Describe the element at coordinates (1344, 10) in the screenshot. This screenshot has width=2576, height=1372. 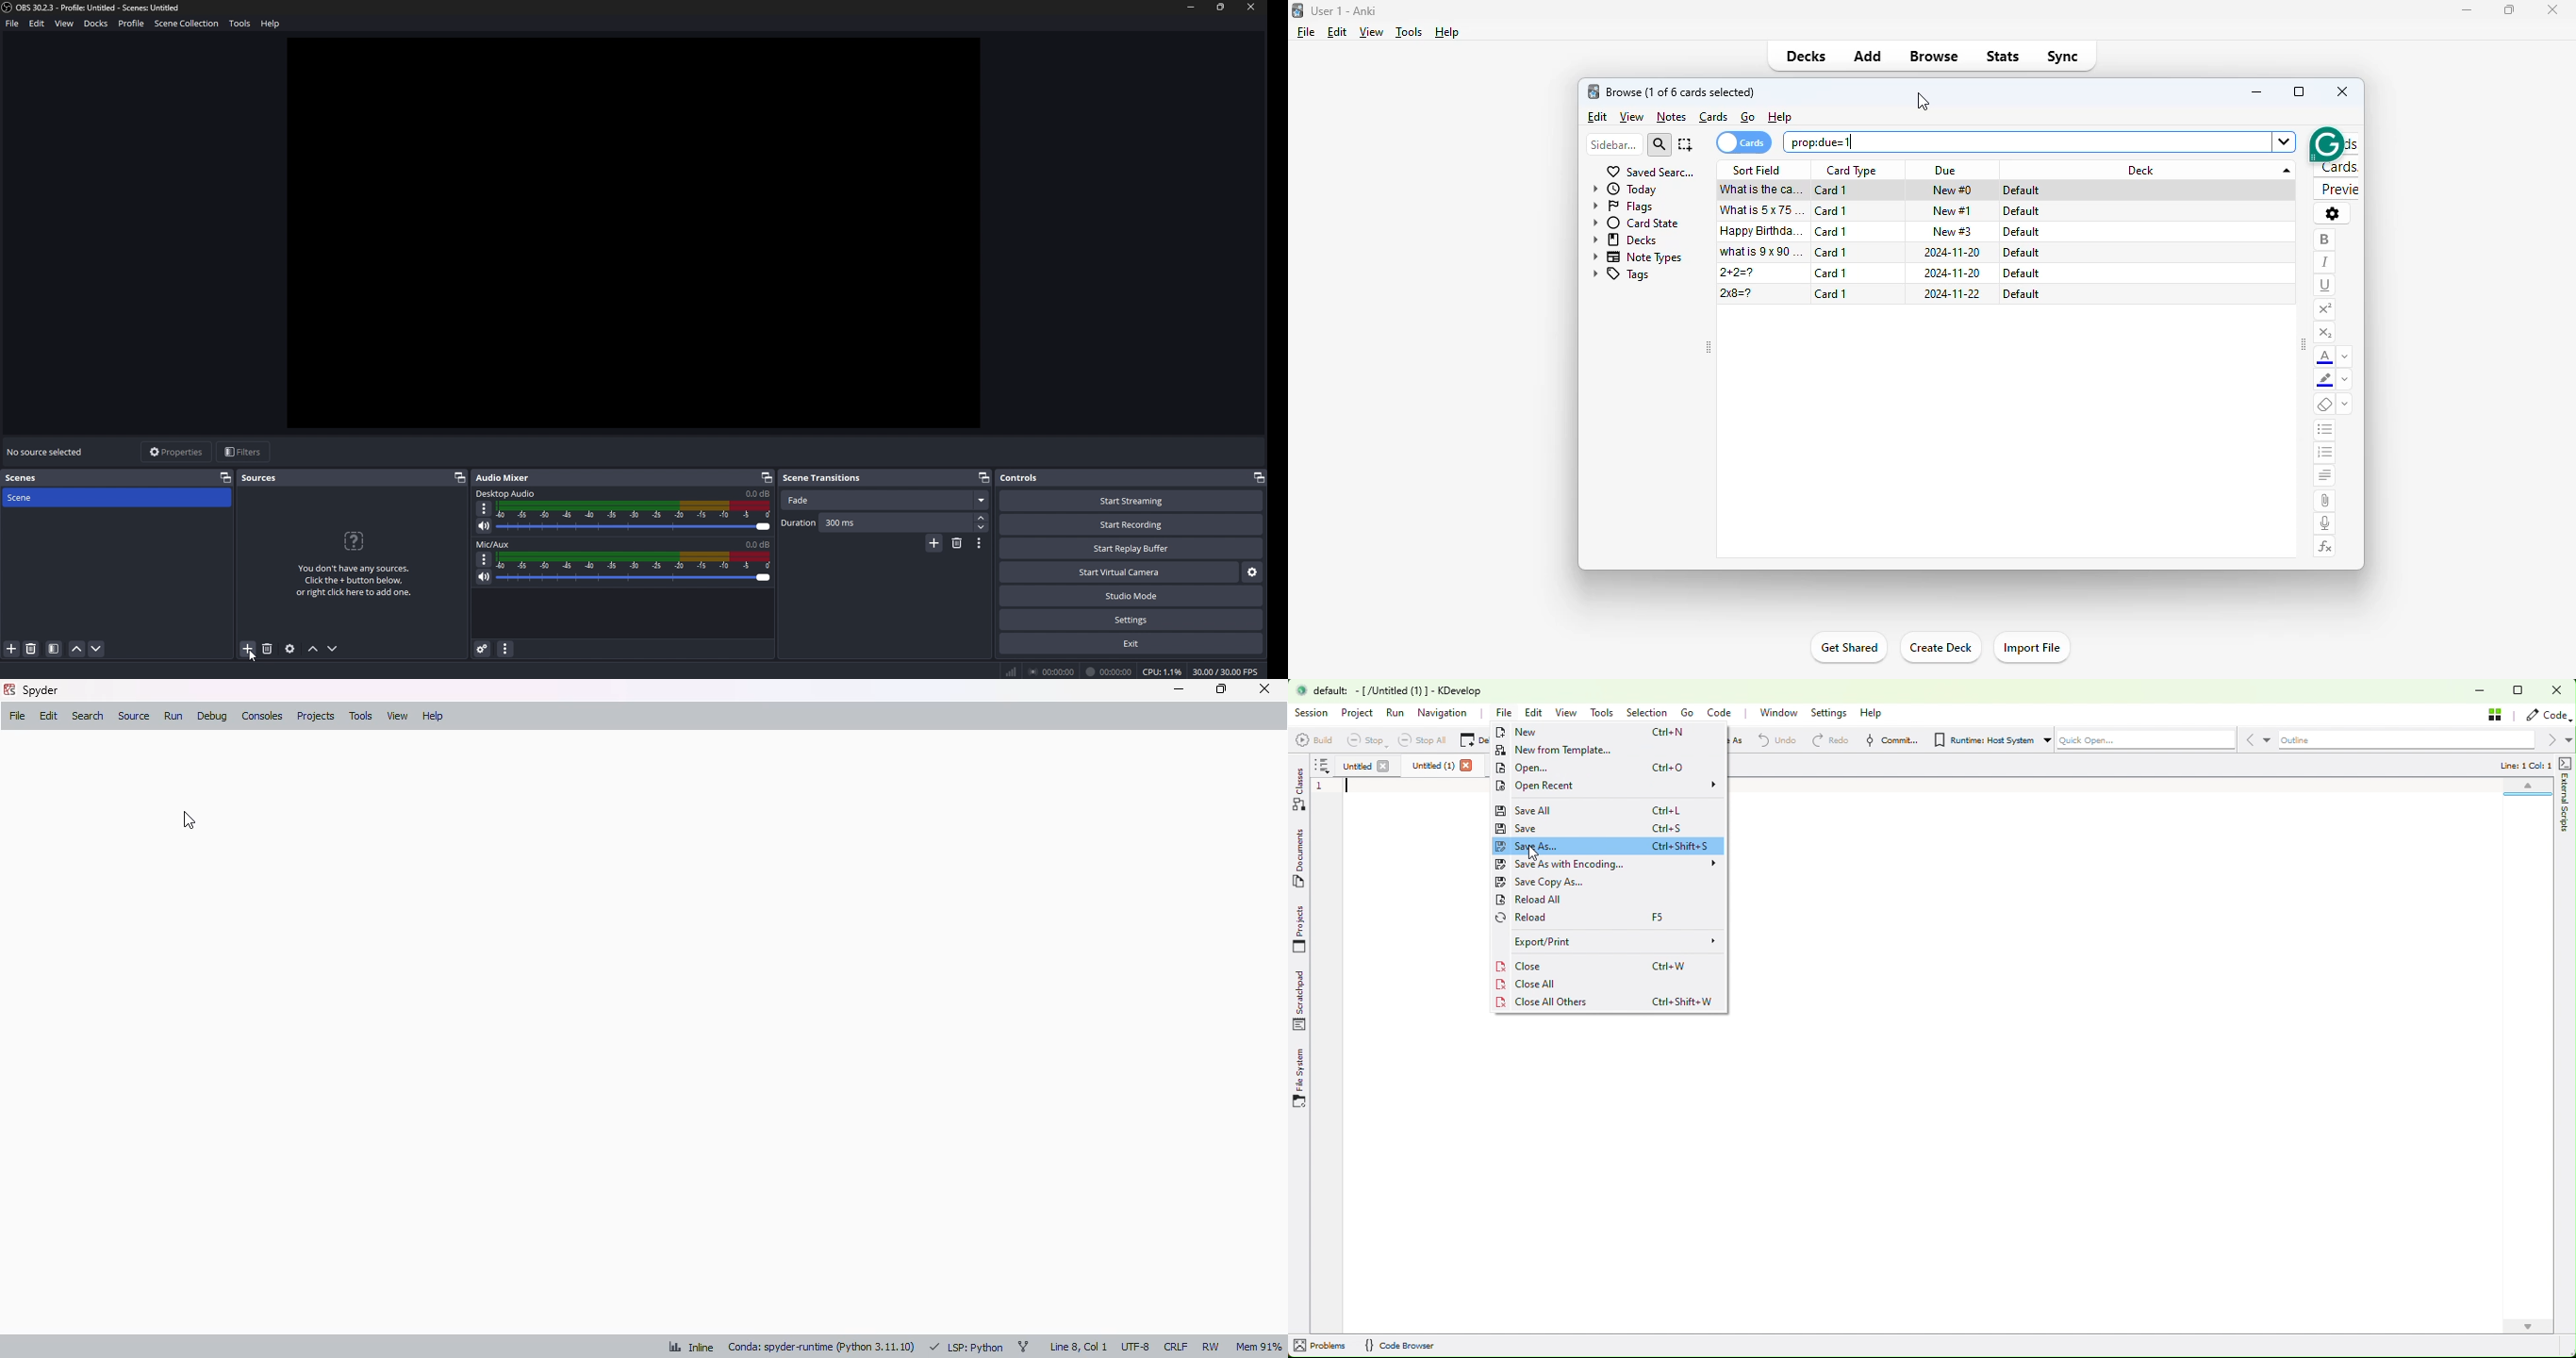
I see `User 1 - Anki` at that location.